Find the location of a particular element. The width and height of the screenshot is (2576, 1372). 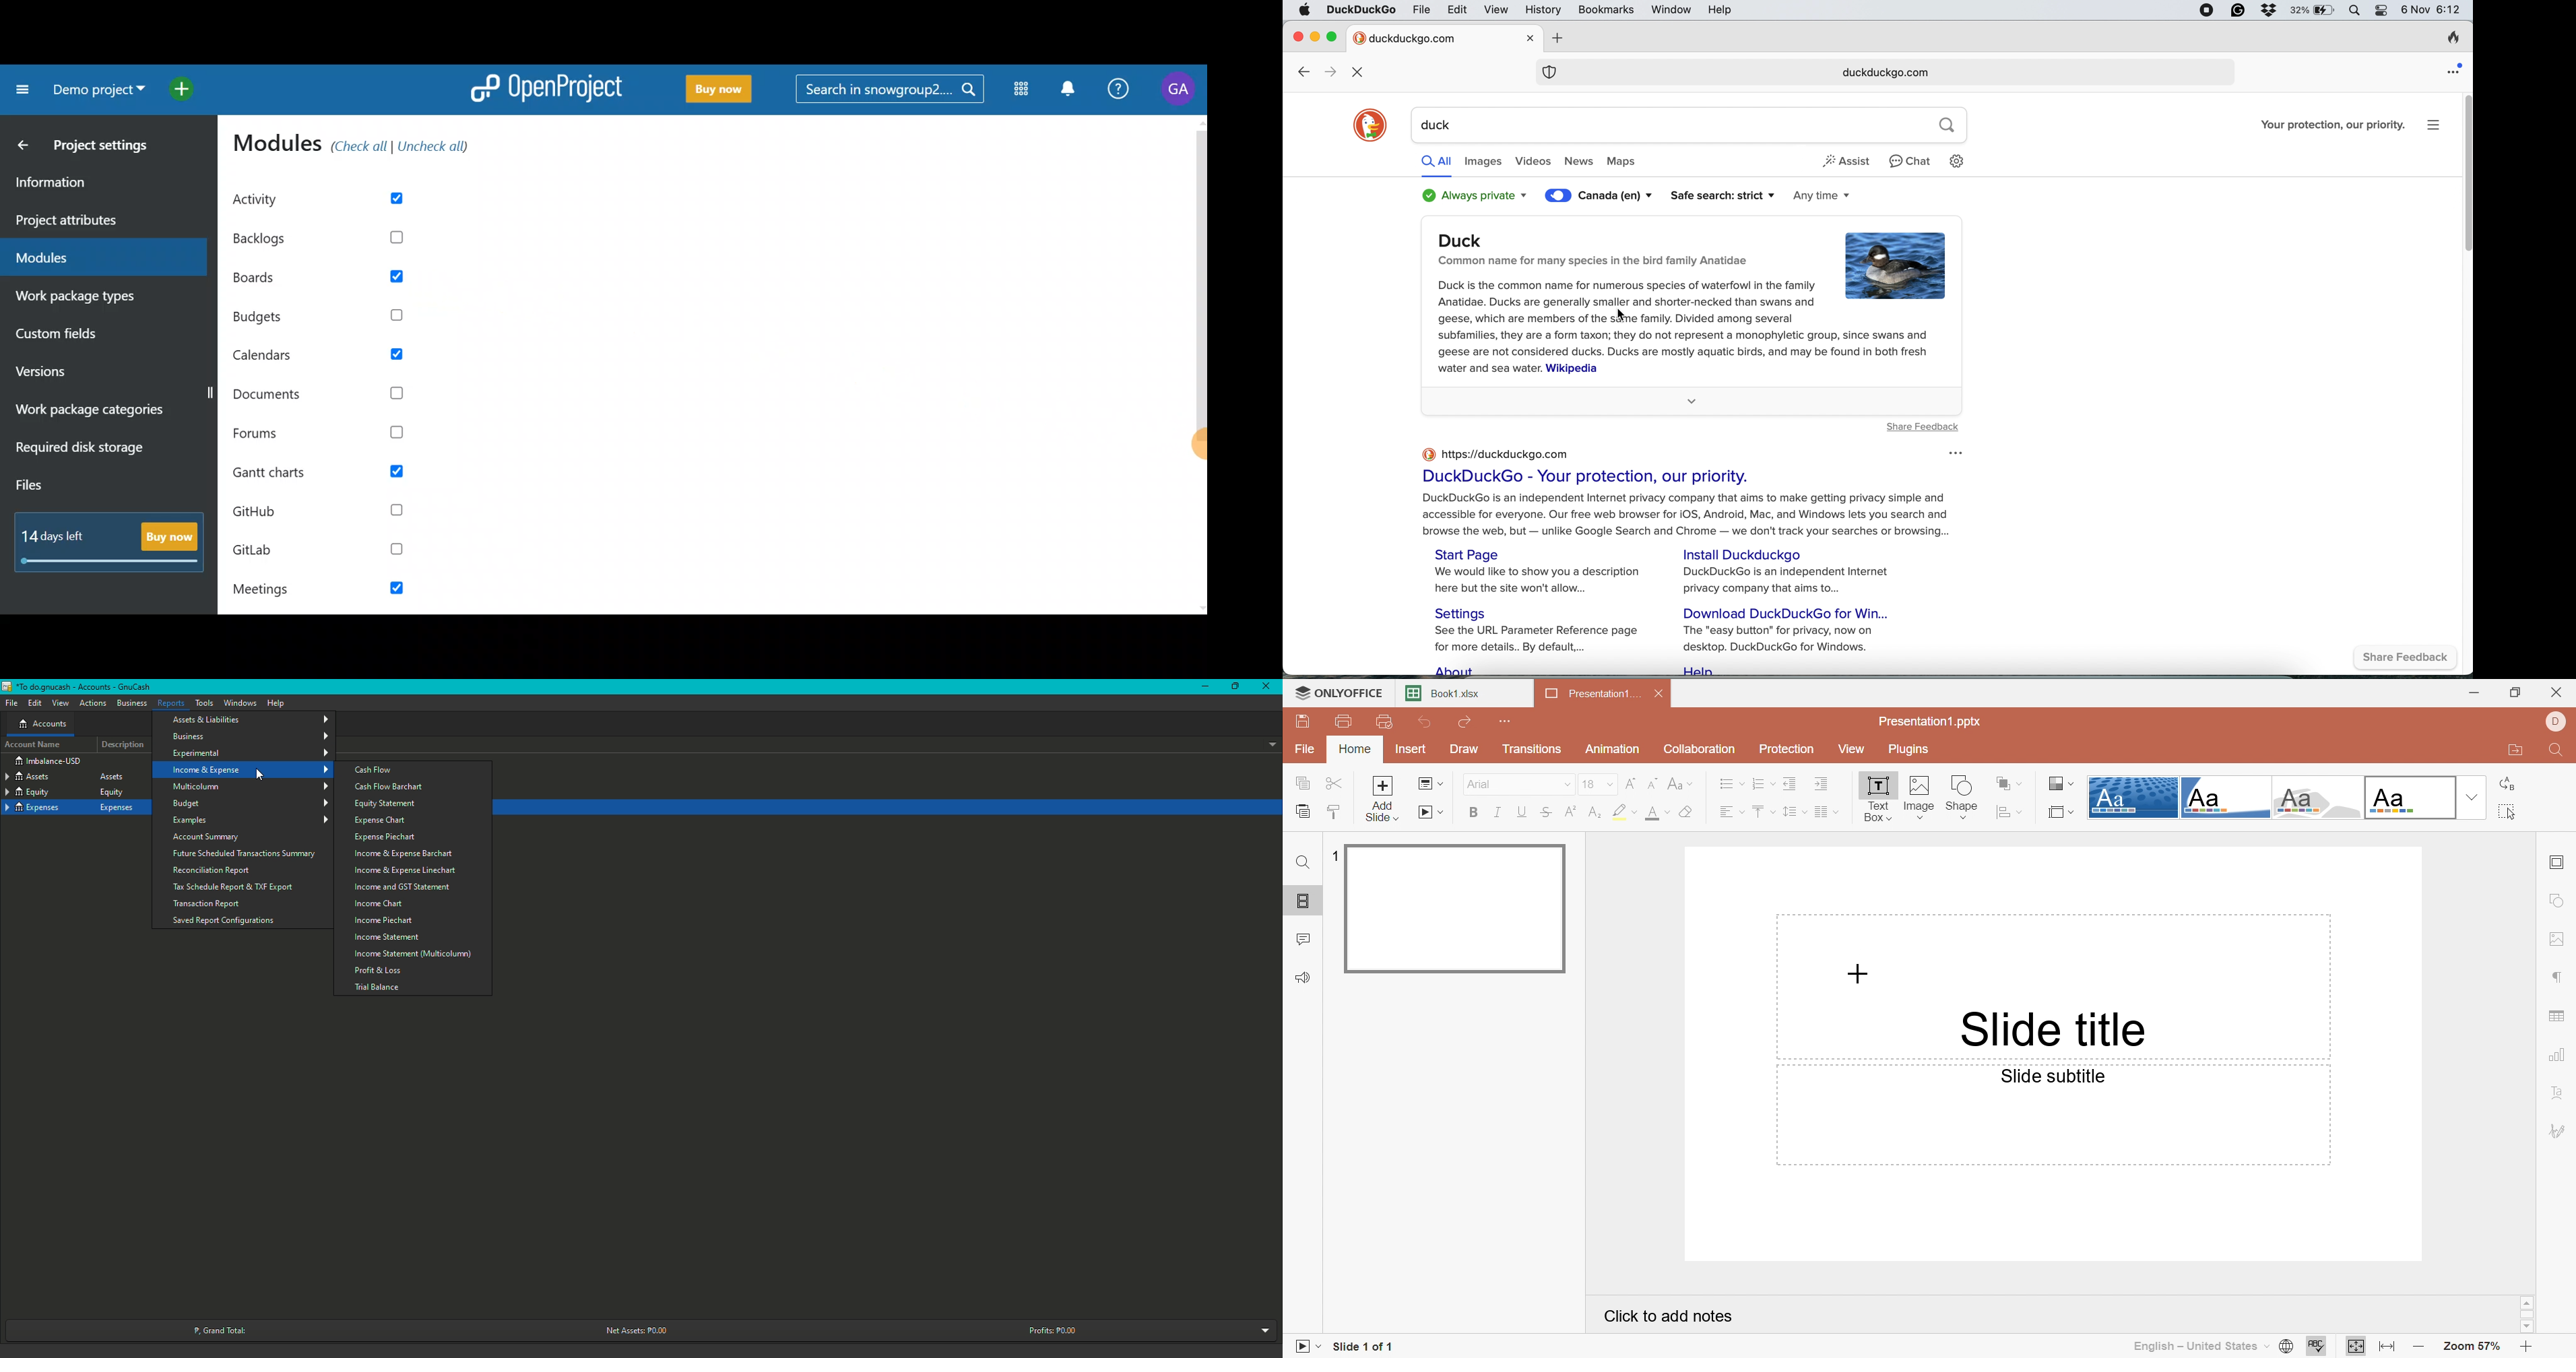

GnuCash is located at coordinates (80, 687).